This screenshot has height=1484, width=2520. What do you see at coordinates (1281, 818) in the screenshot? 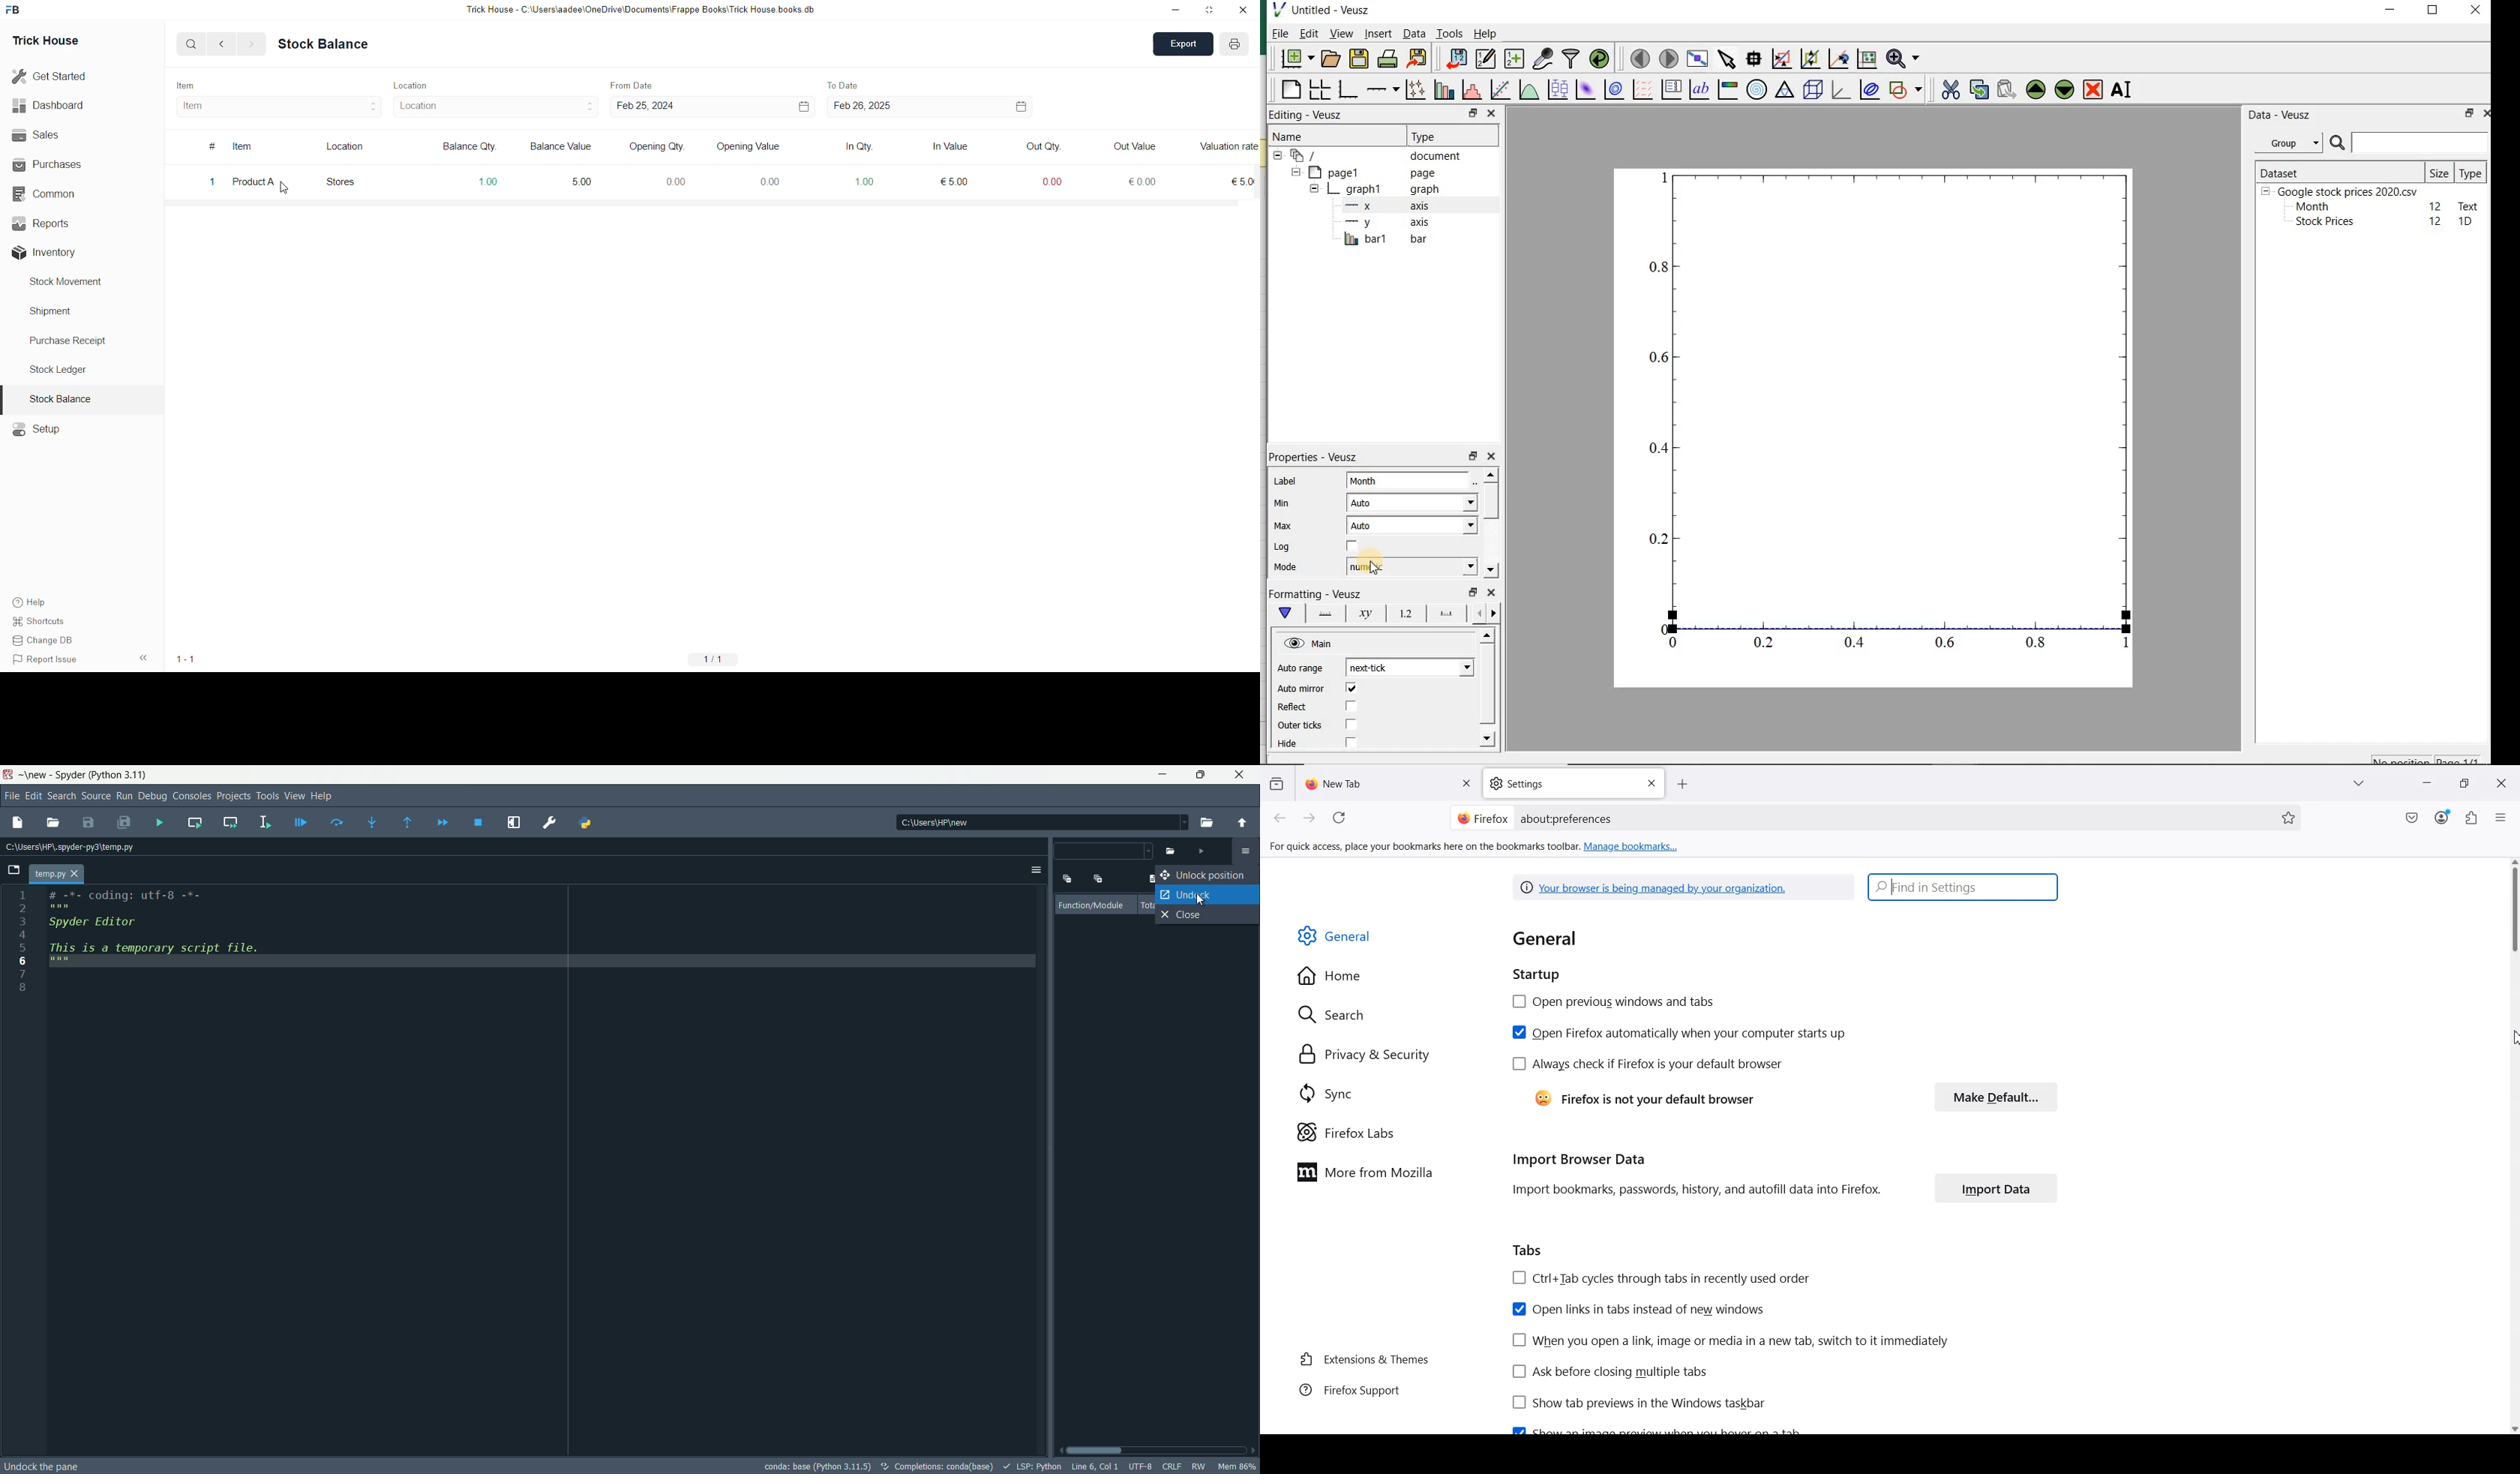
I see `Backward` at bounding box center [1281, 818].